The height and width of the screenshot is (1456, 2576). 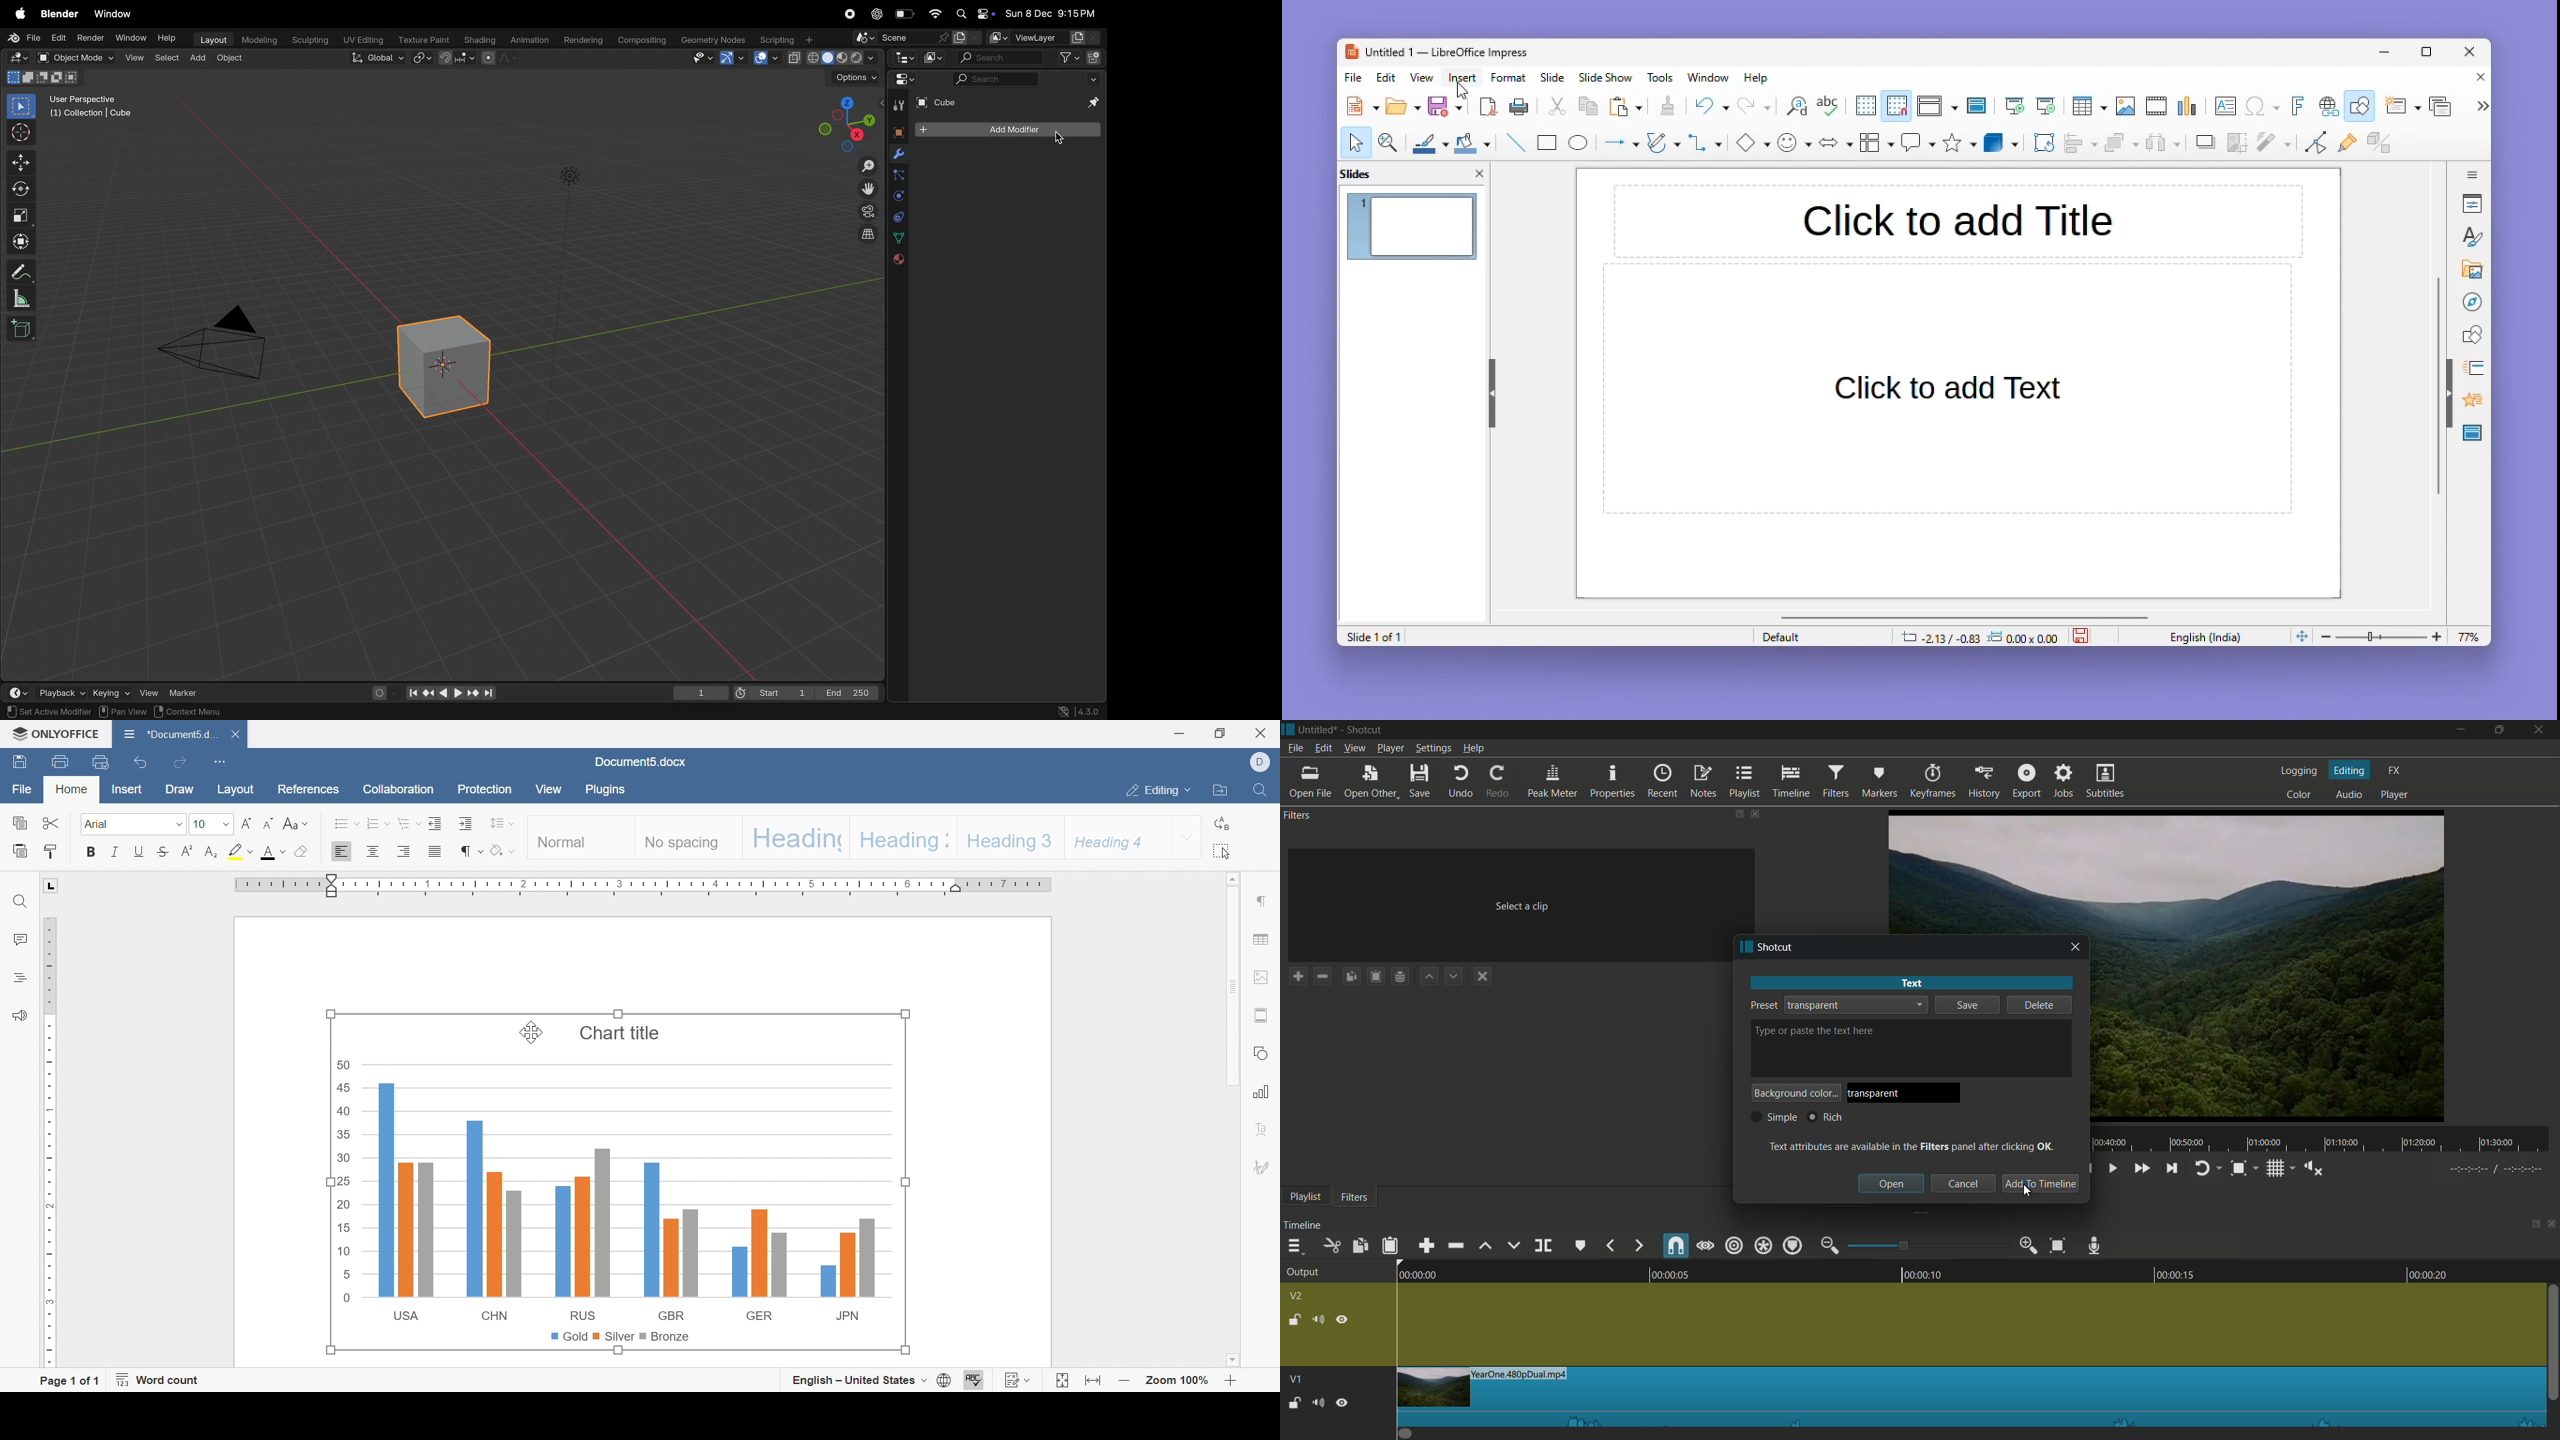 What do you see at coordinates (903, 80) in the screenshot?
I see `widgets` at bounding box center [903, 80].